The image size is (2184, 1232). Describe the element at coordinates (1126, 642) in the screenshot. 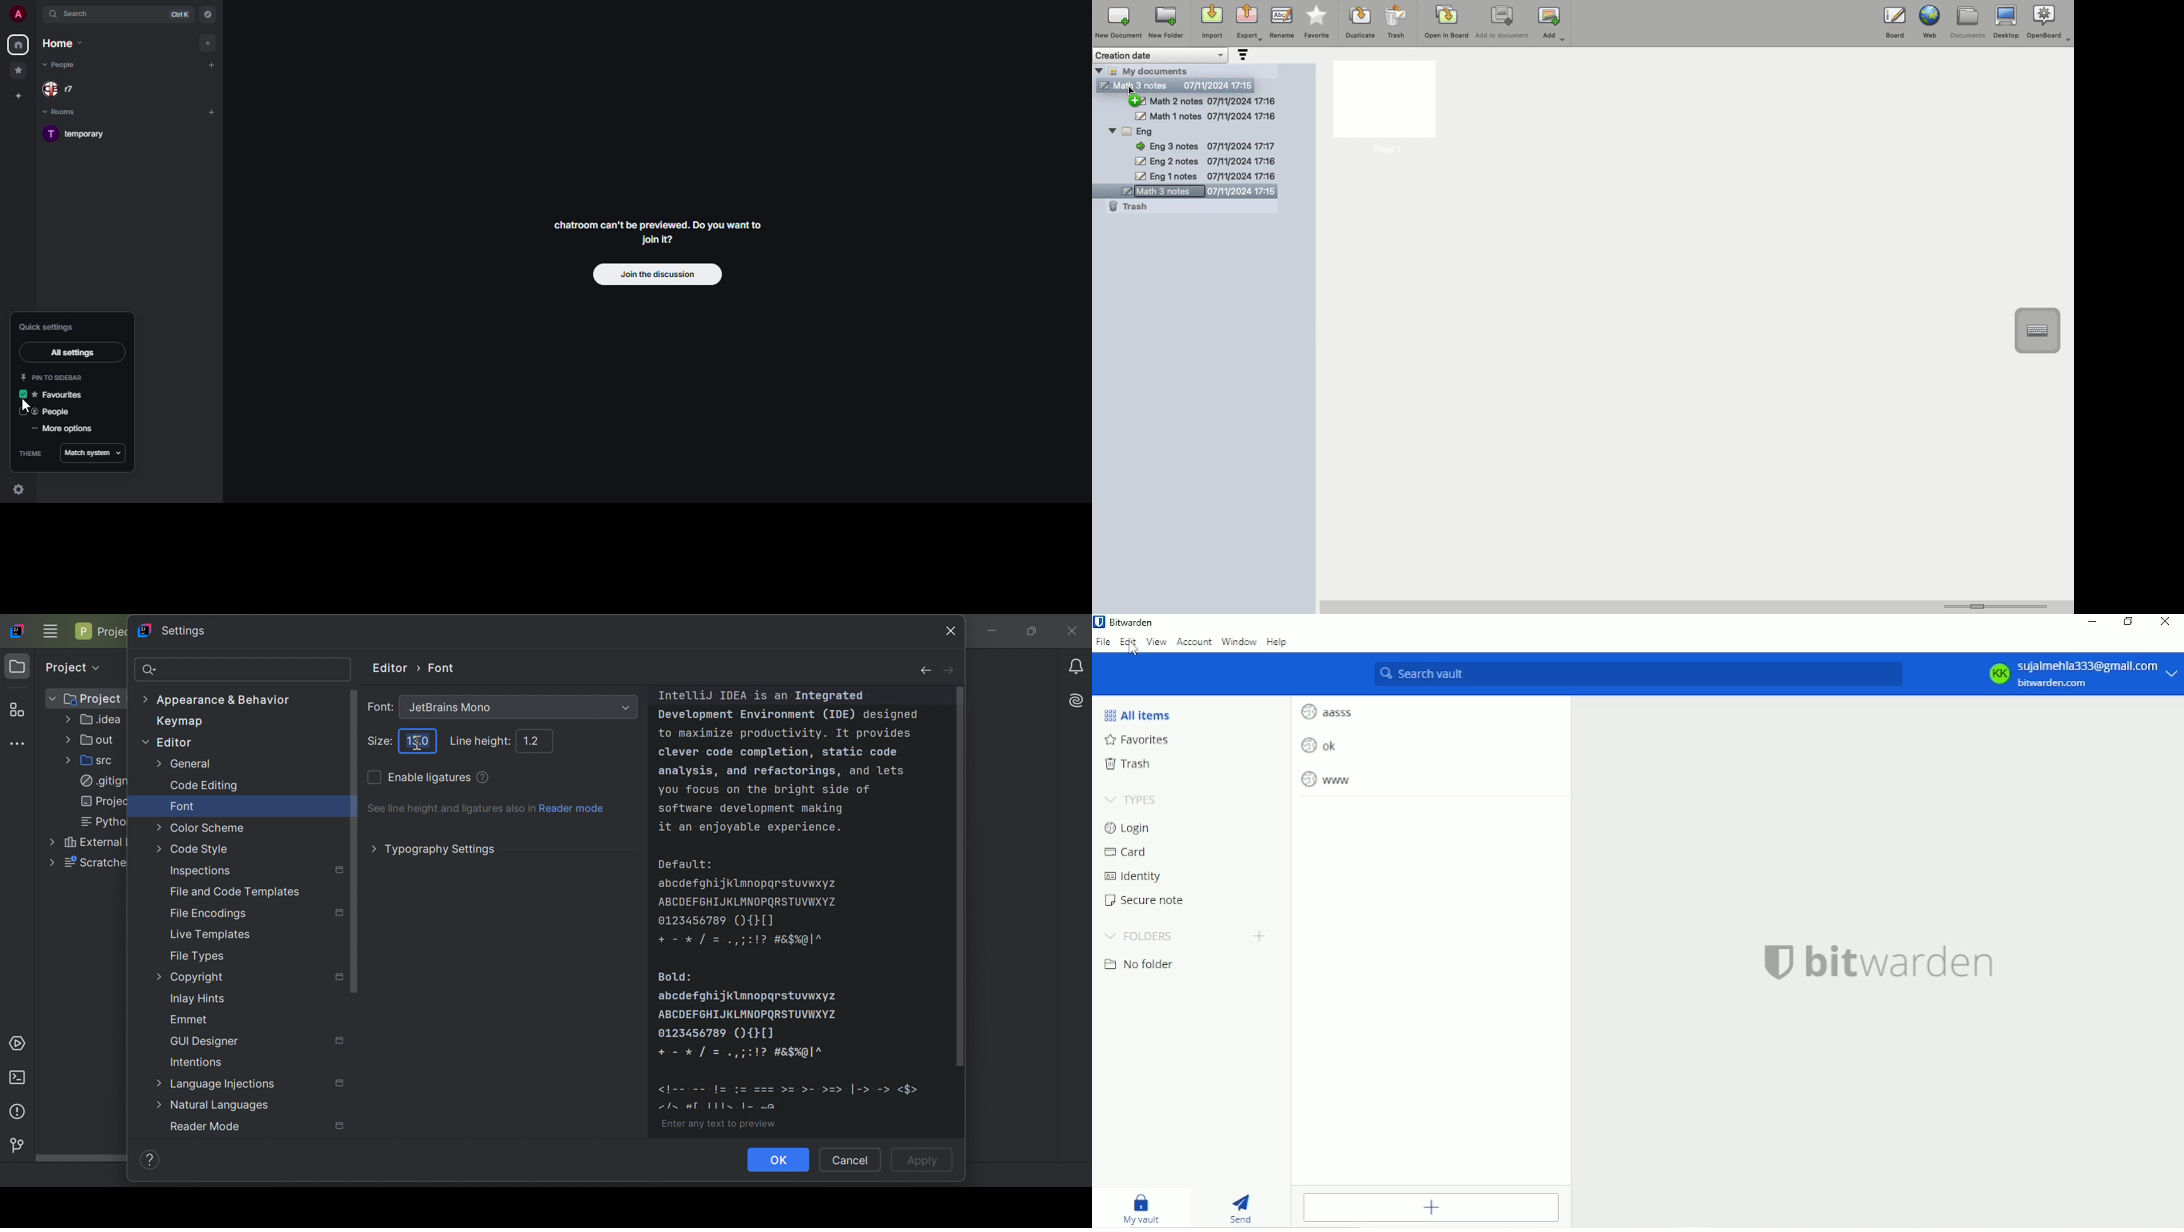

I see `Edit` at that location.